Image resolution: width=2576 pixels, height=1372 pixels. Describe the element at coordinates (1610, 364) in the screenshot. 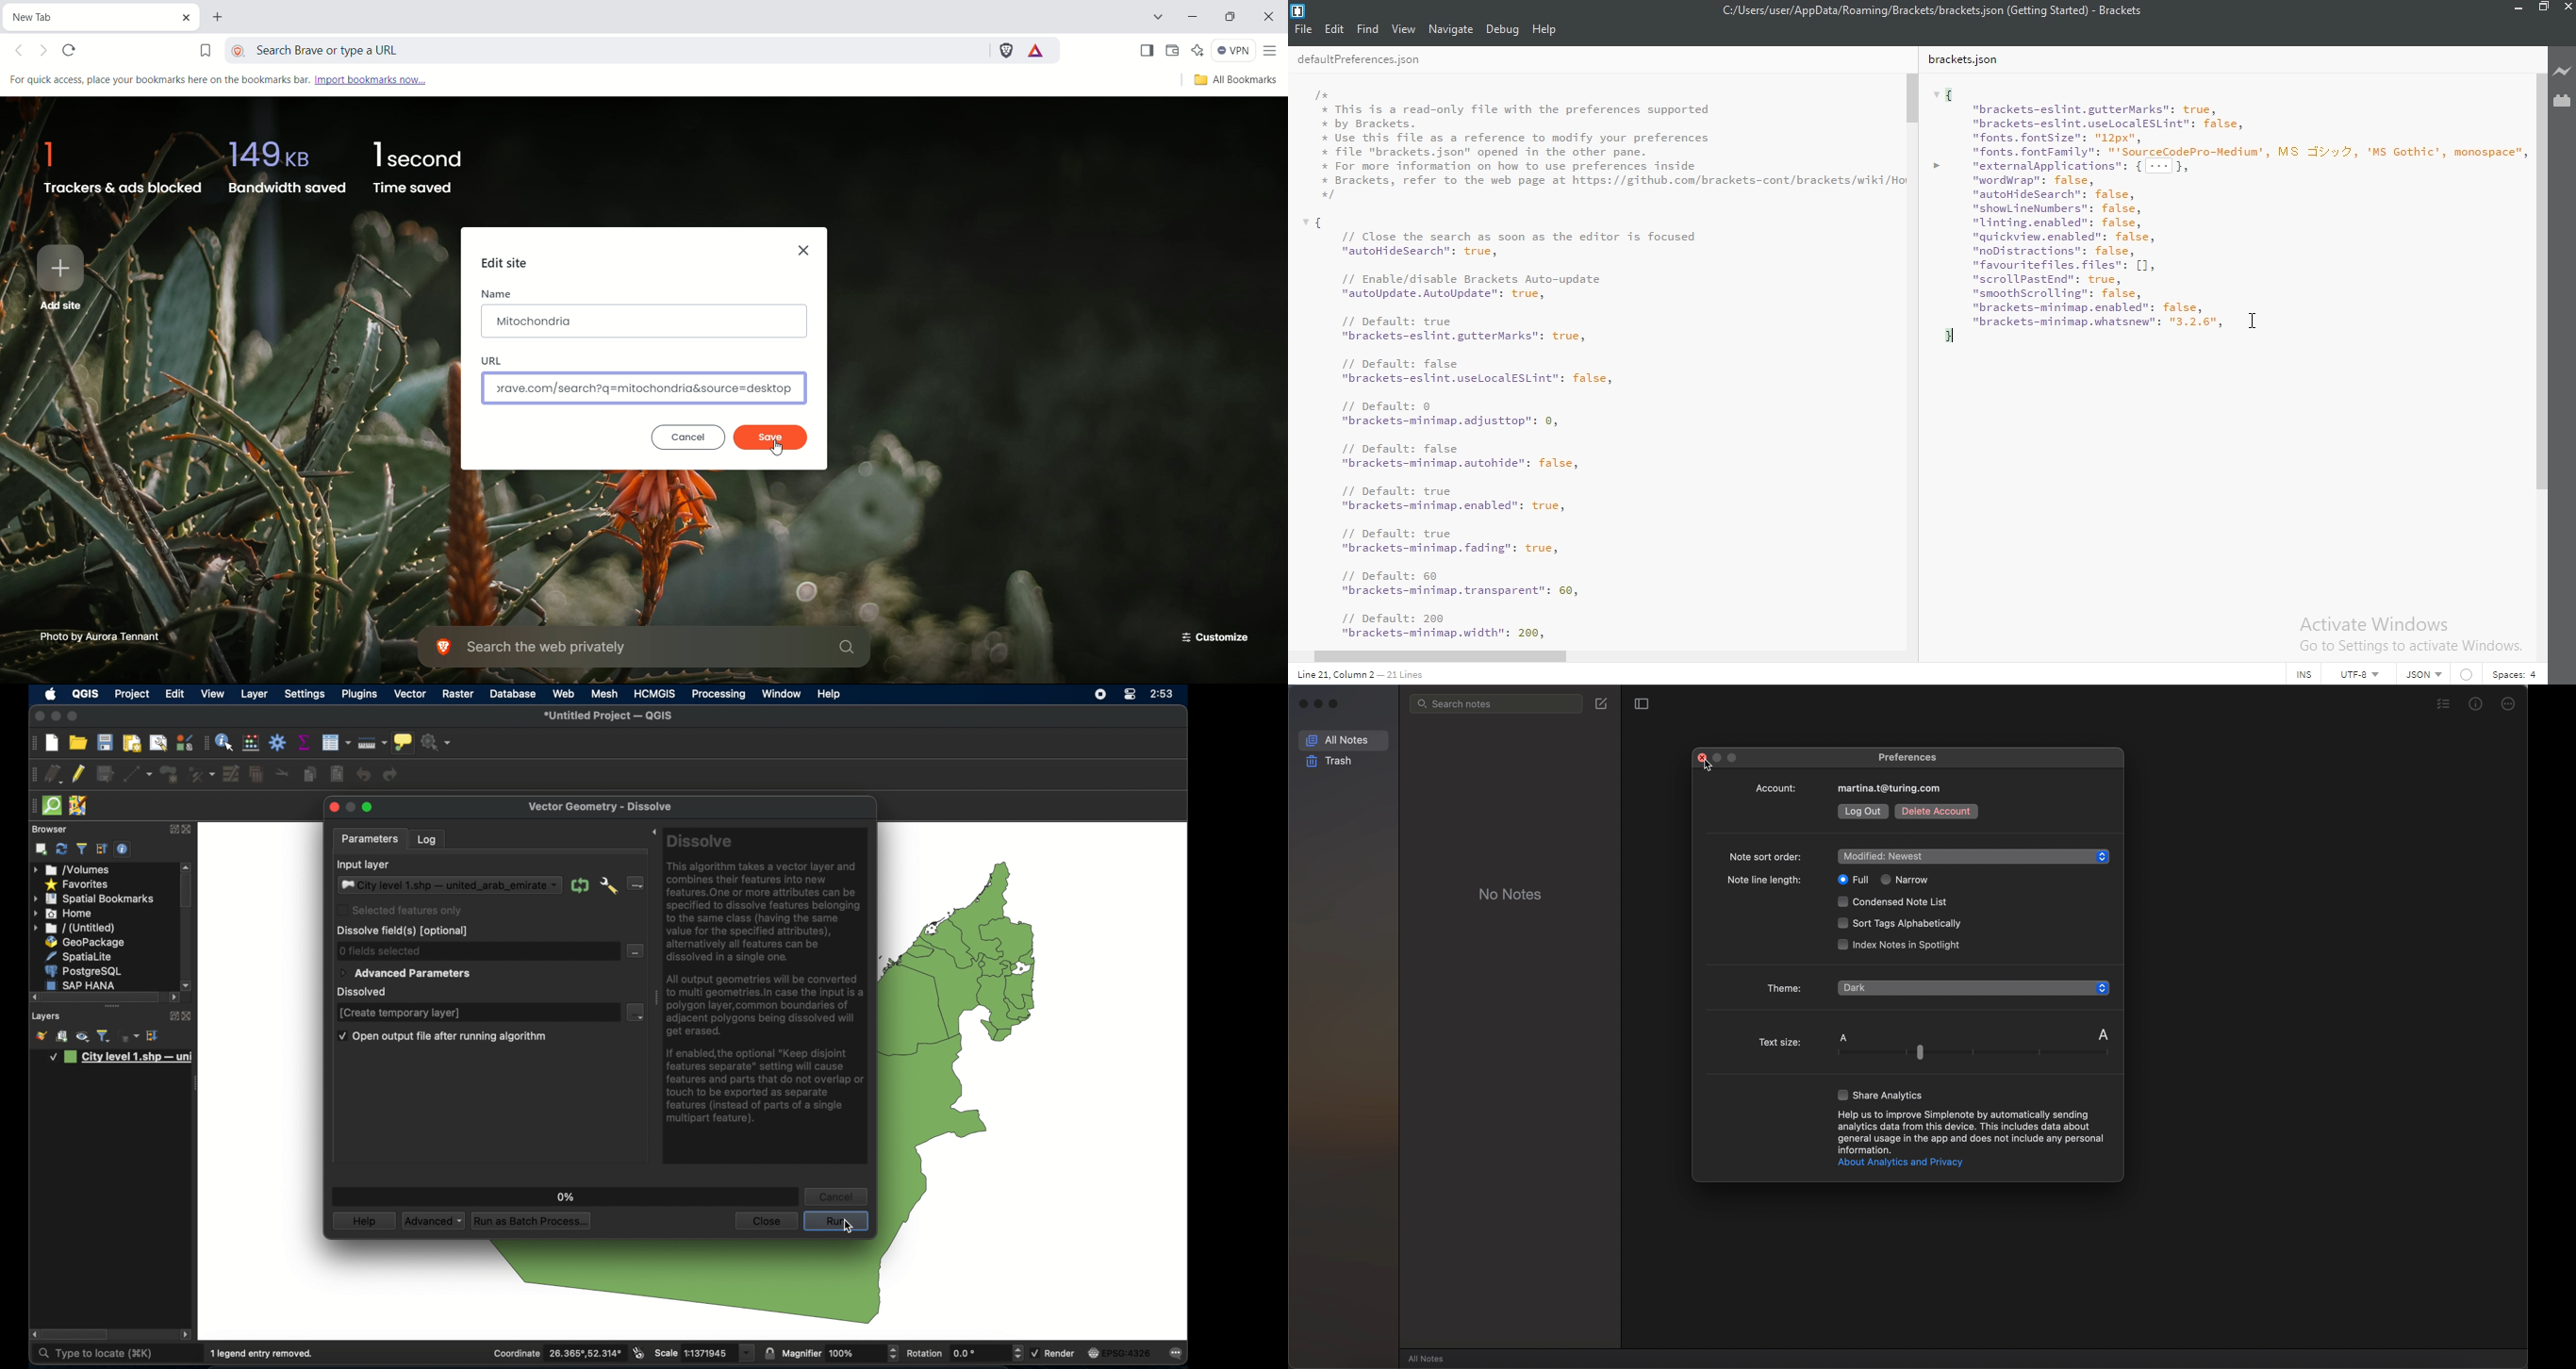

I see `* This is a read-only file with the preferences supported
* by Brackets.
* Use this file as a reference to modify your preferences
+ file "brackets.json" opened in the other pane.
+ For more information on how to use preferences inside
+ Brackets, refer to the web page at https: //github.com/brackets-cont/brackets/wiki/Ho
/
© // Close the search as soon as the editor is focused

"autoHideSearch": true,

// Enable/disable Brackets Auto-update

“autoUpdate. AutoUpdate”: true,

11 Default: true

"brackets-eslint.gutterMarks": true,

77 Default: false

"brackets-eslint.uselocalESLint": false,

11 Default: ©

"brackets-mininap.adjusttop": 0,

71 Default: false

"brackets-mininap.autohide": false,

11 Default: true

"brackets-mininap. enabled": true,

11 Default: true

“"brackets-mininap. fading": true,

11 Default: 60

"brackets-mininap. transparent”: 60,

11 Default: 200

"brackets-minimap.width": 200,` at that location.